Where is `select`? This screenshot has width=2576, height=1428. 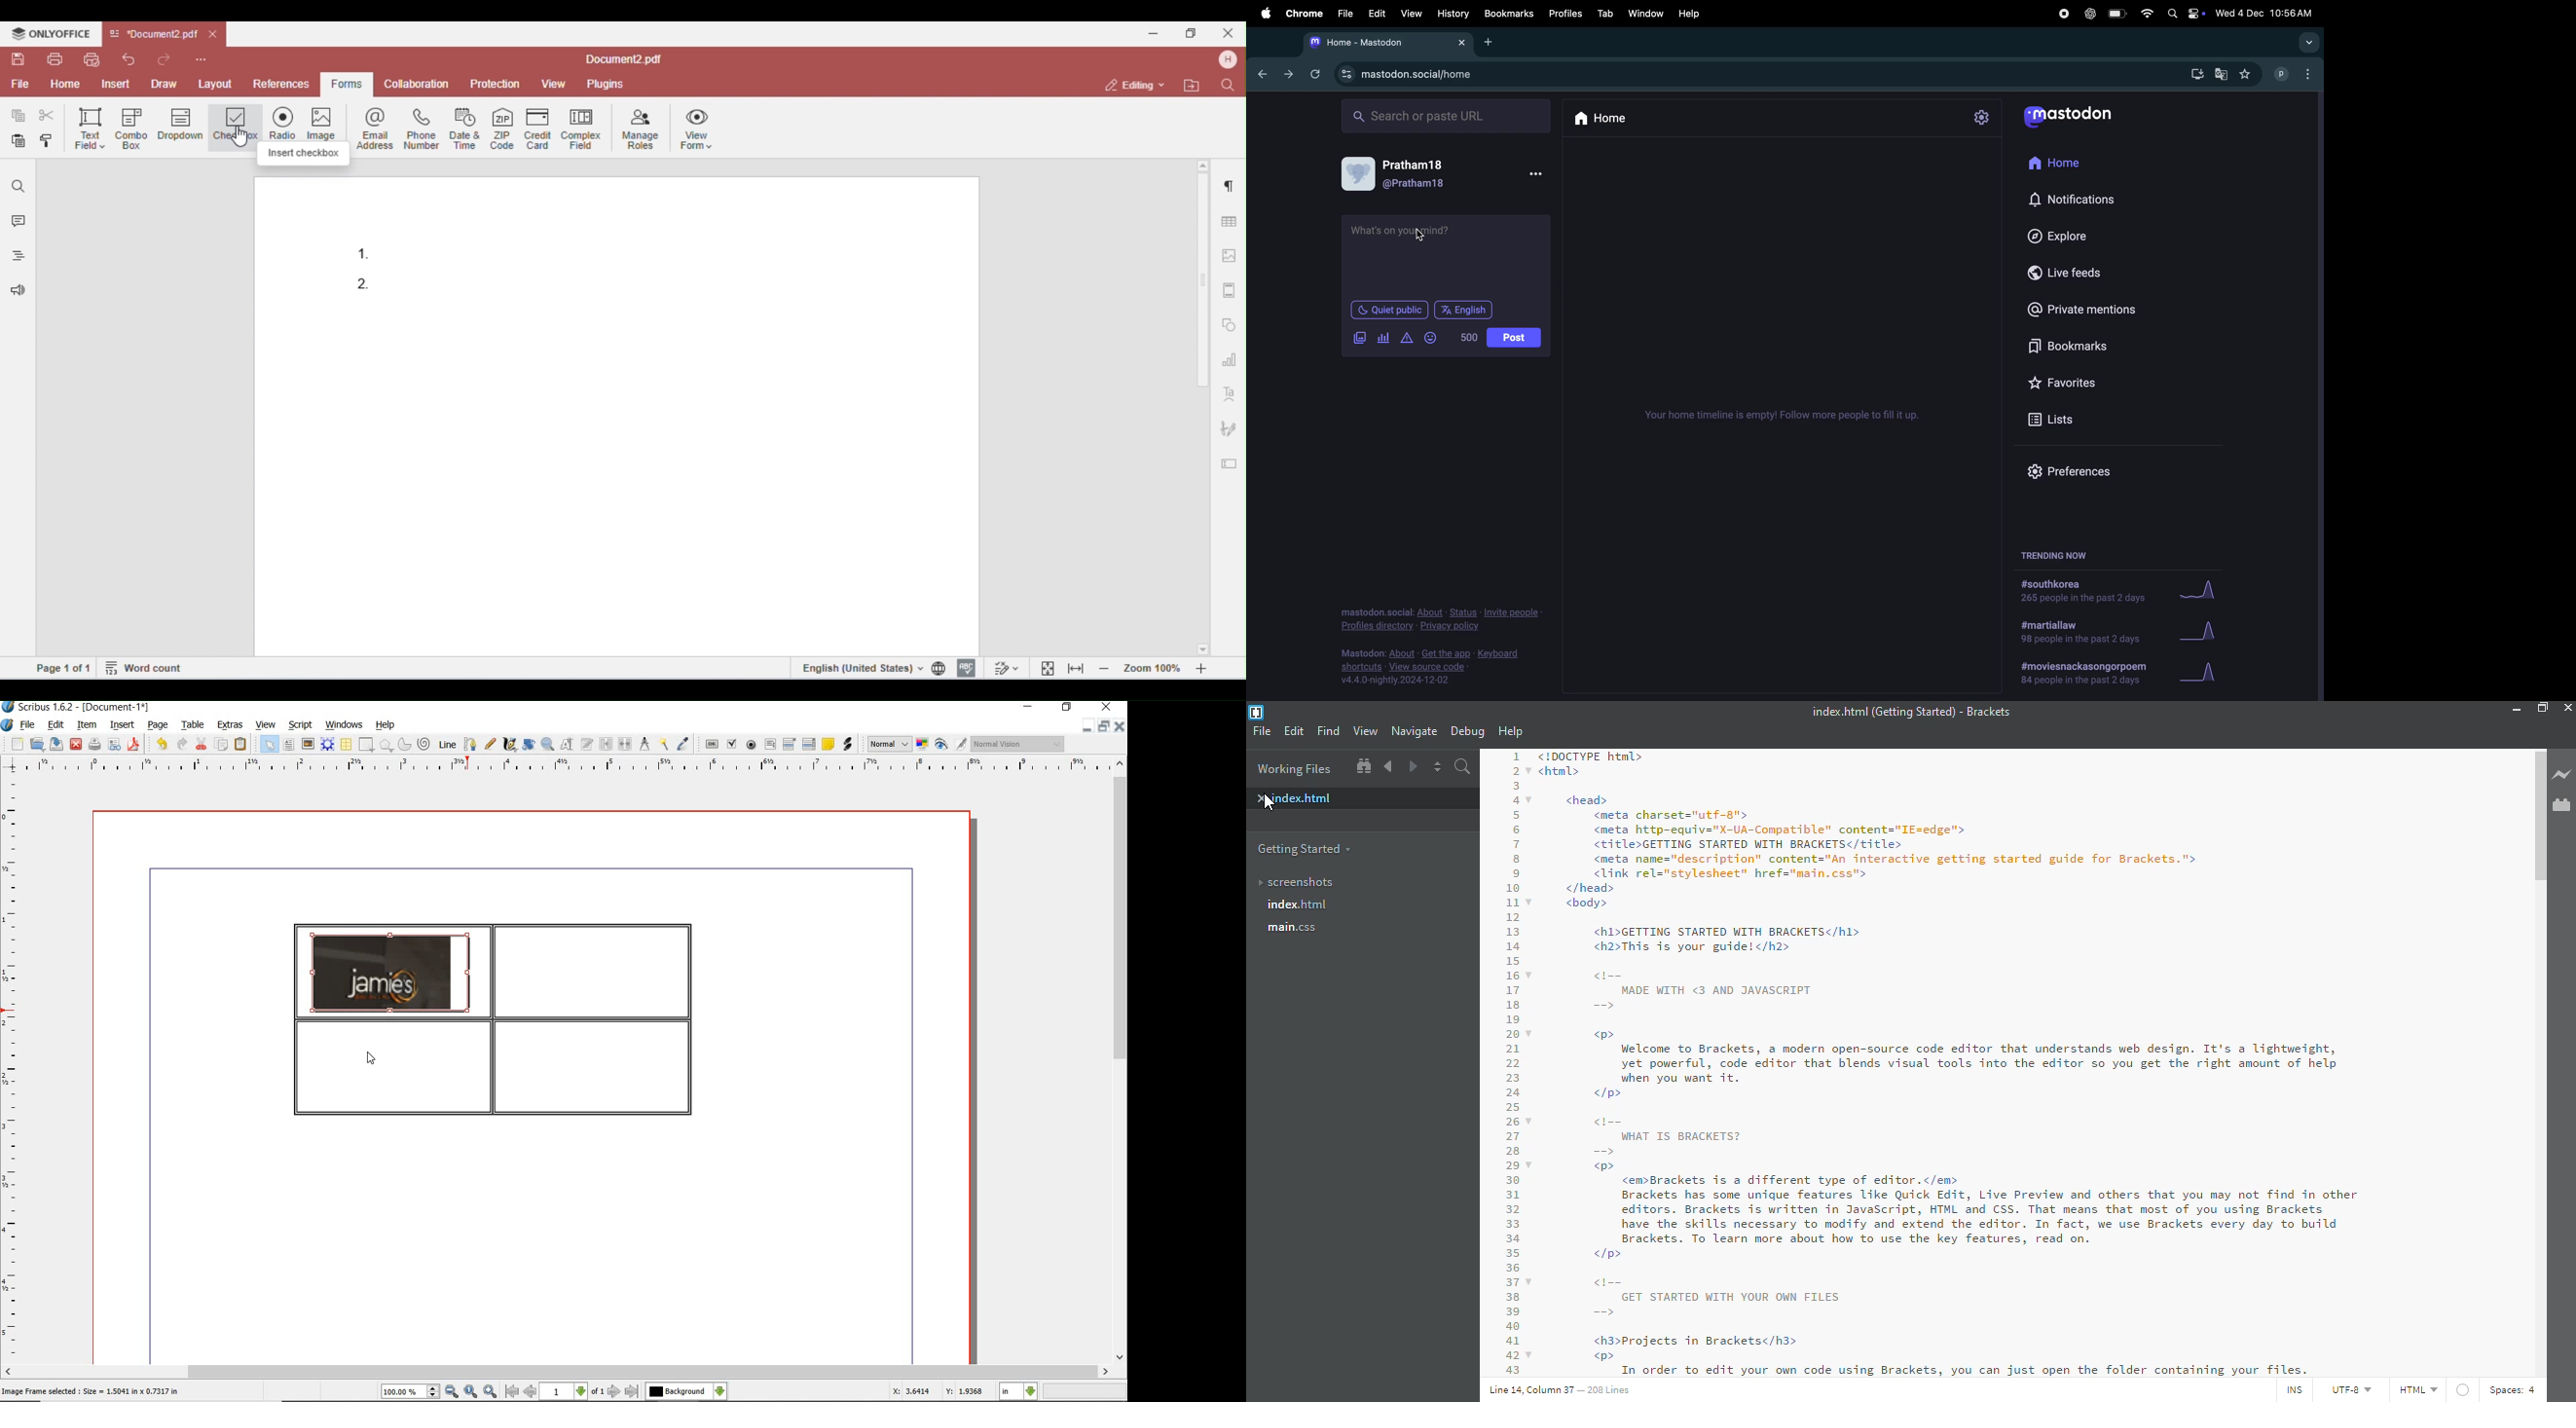
select is located at coordinates (271, 747).